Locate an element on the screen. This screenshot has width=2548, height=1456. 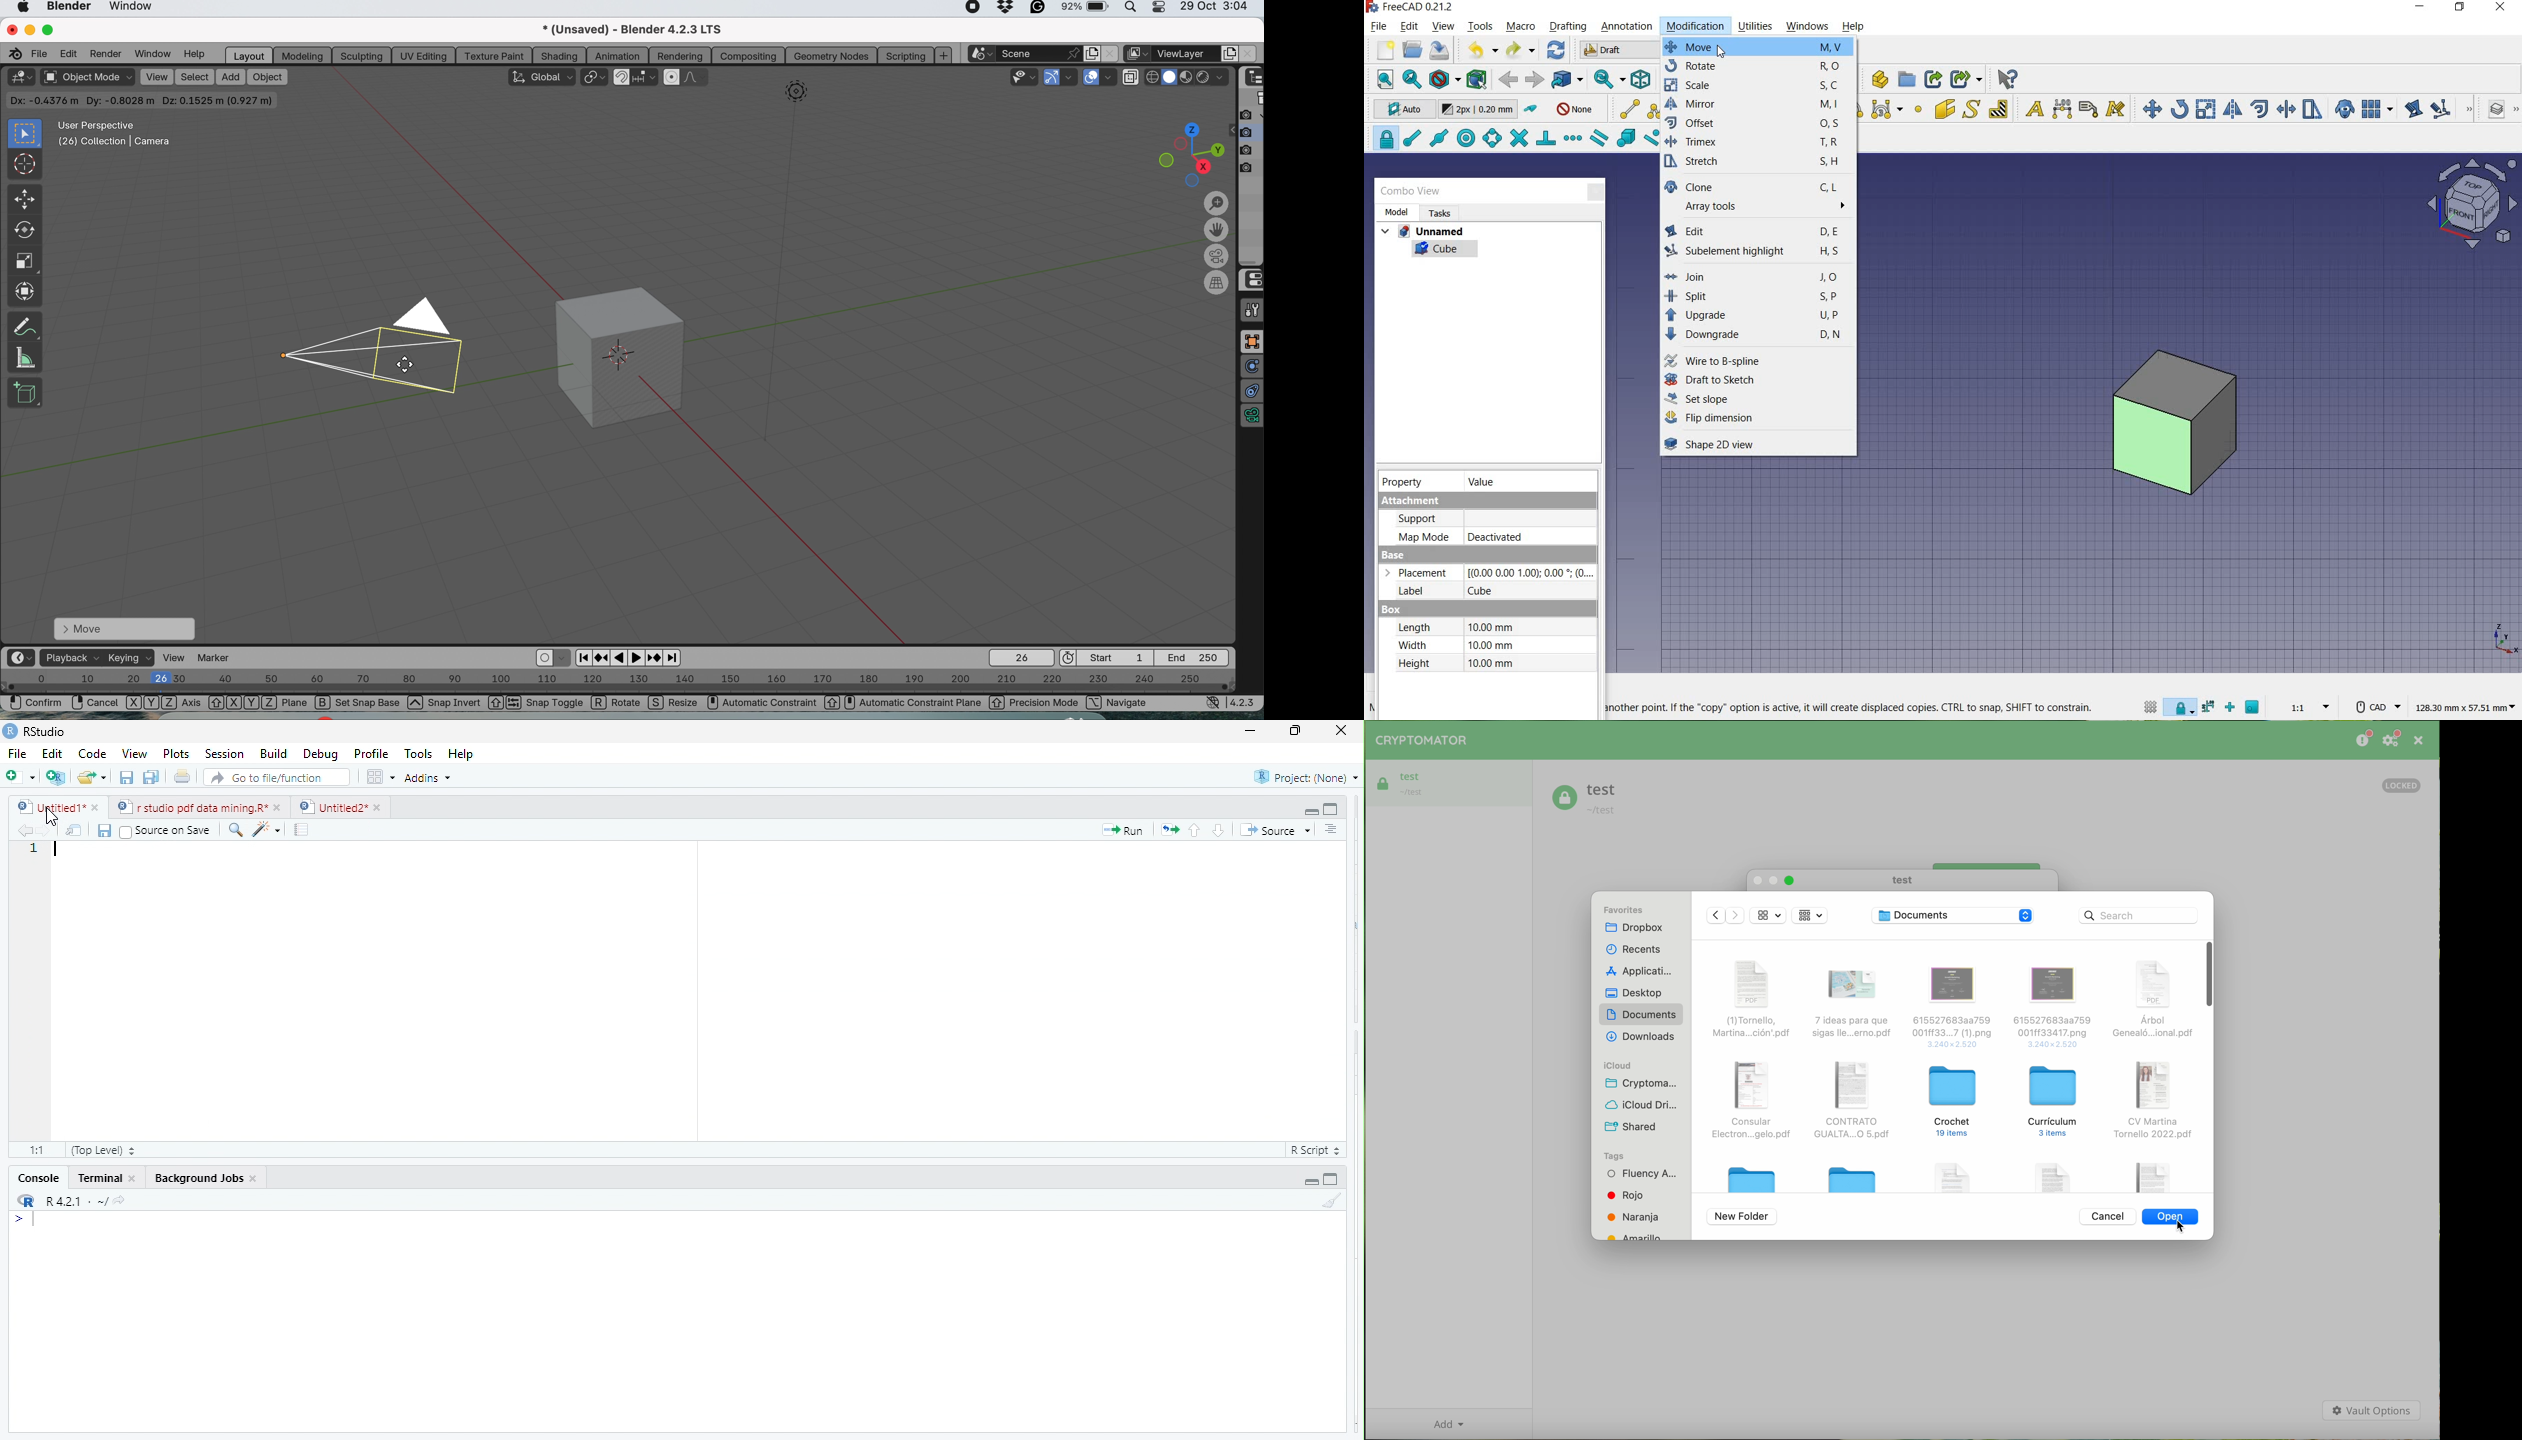
Profile is located at coordinates (375, 755).